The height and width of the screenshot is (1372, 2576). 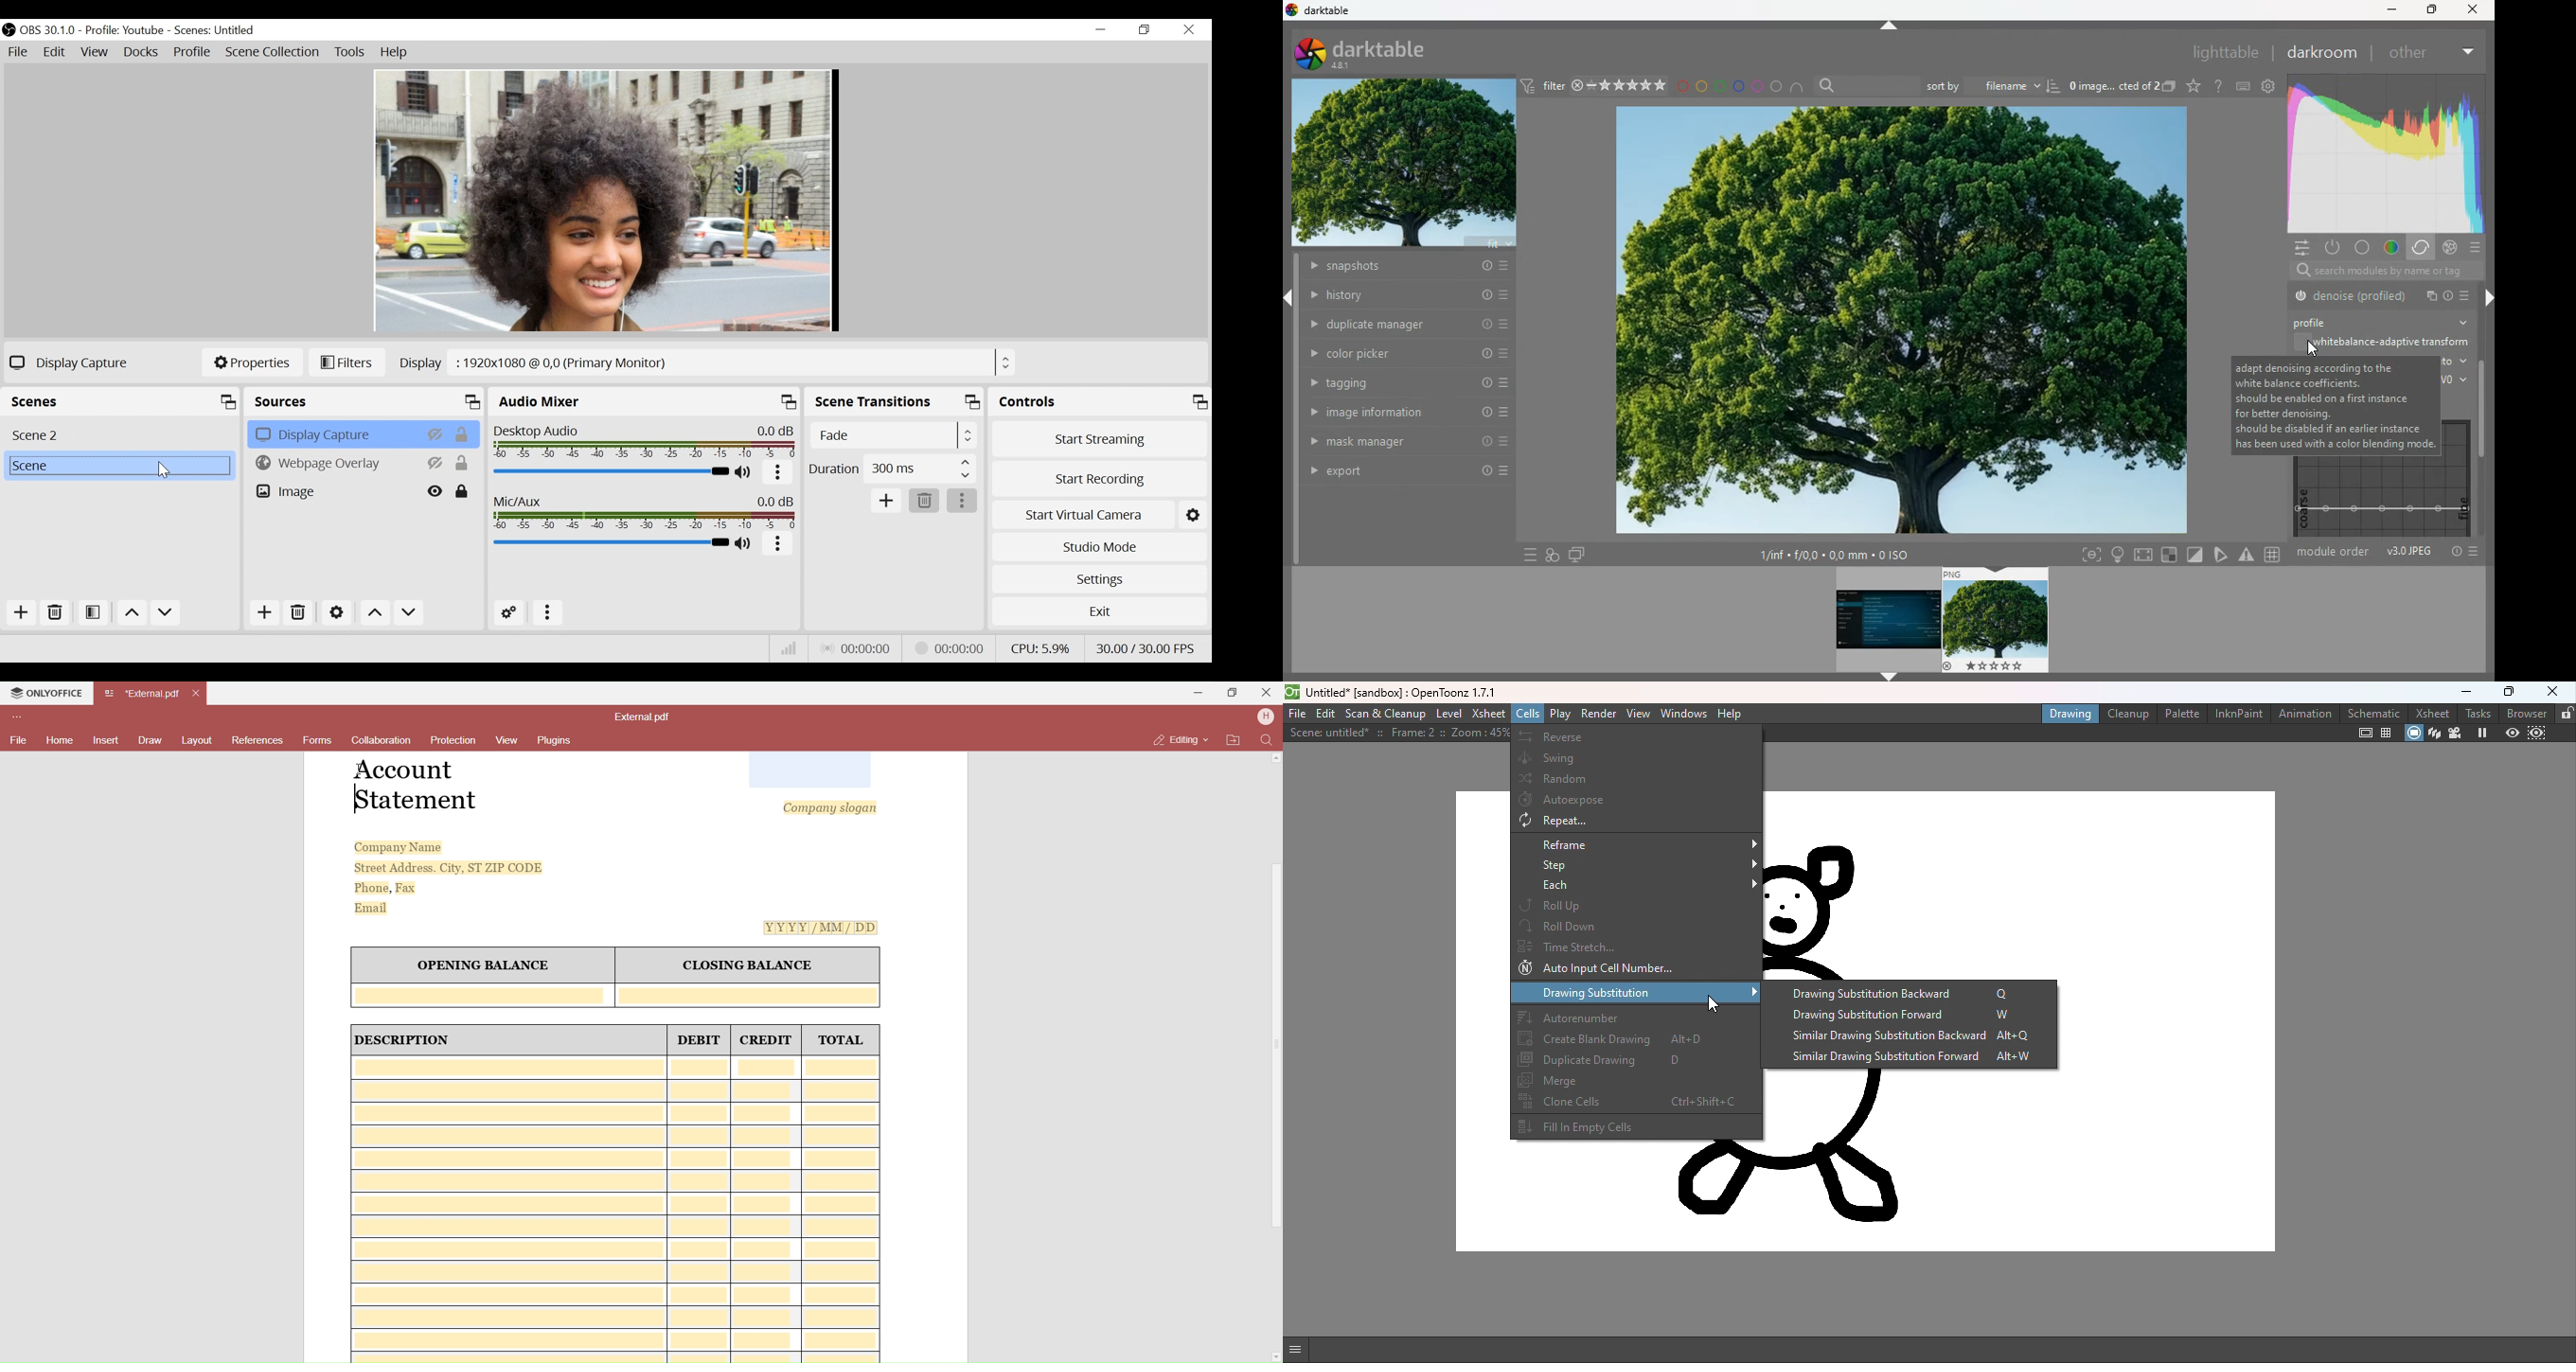 I want to click on image, so click(x=2111, y=84).